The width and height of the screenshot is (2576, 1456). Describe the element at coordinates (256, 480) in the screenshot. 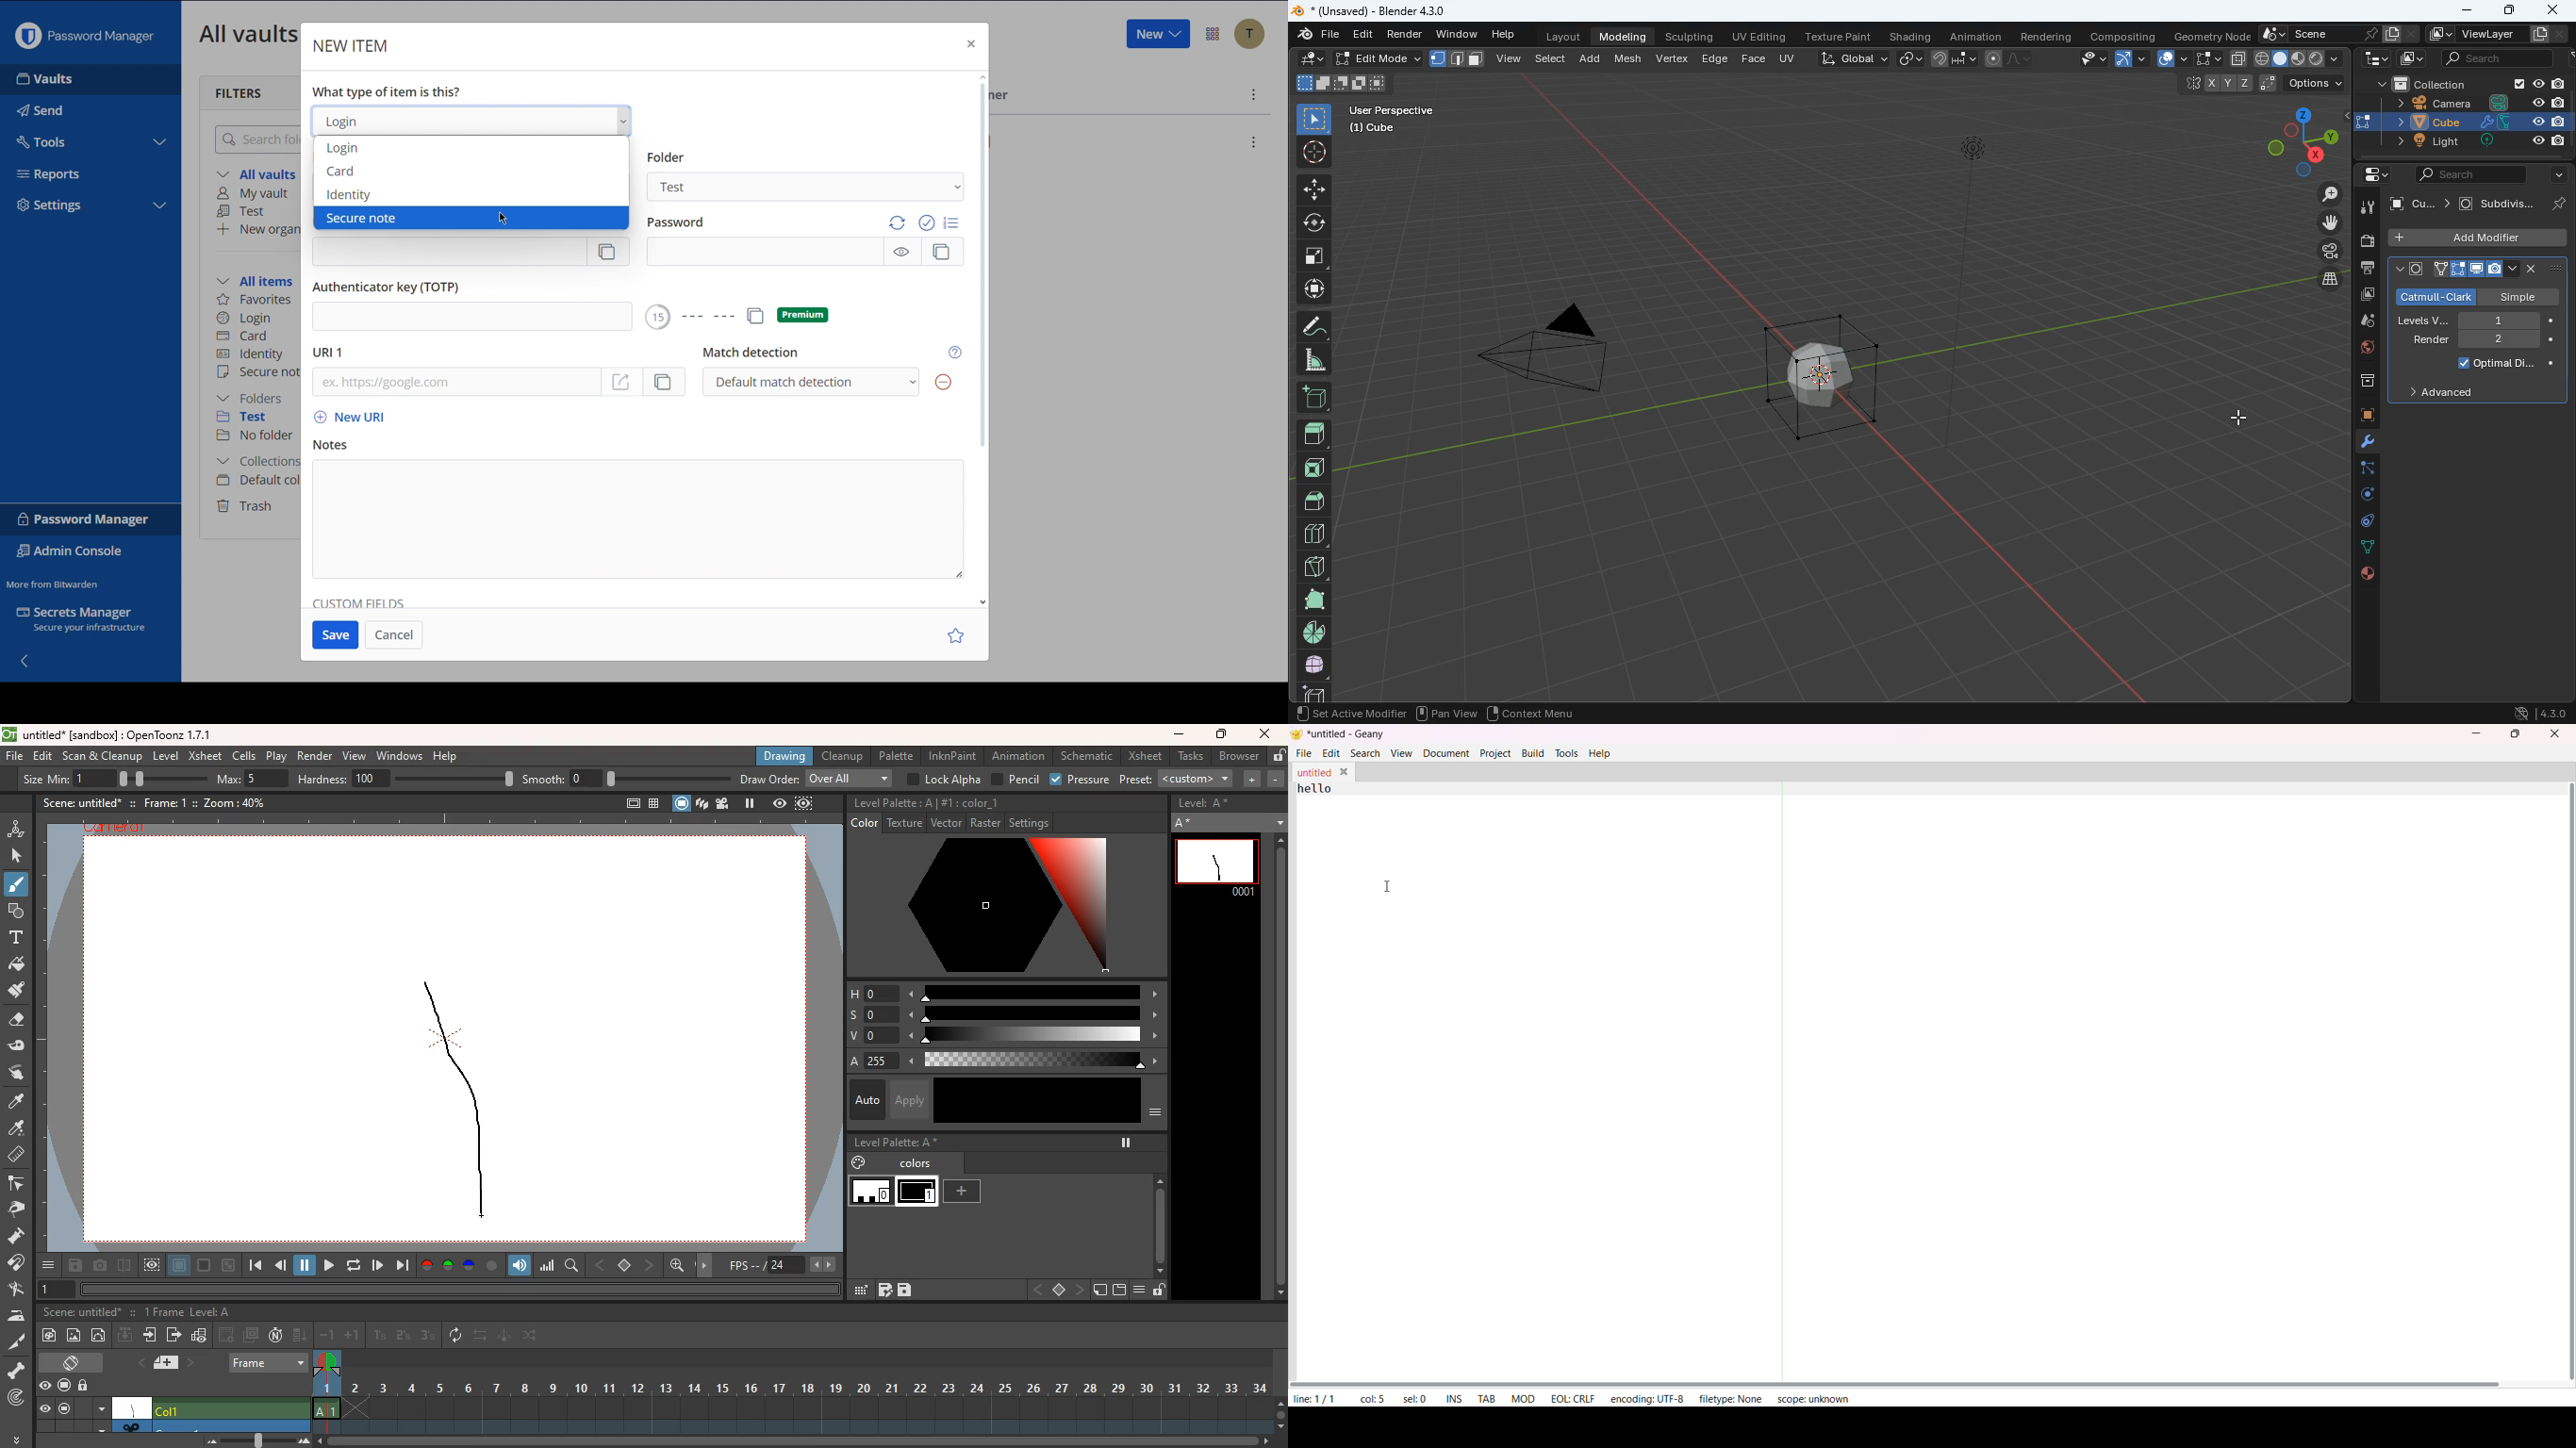

I see `Default collection` at that location.